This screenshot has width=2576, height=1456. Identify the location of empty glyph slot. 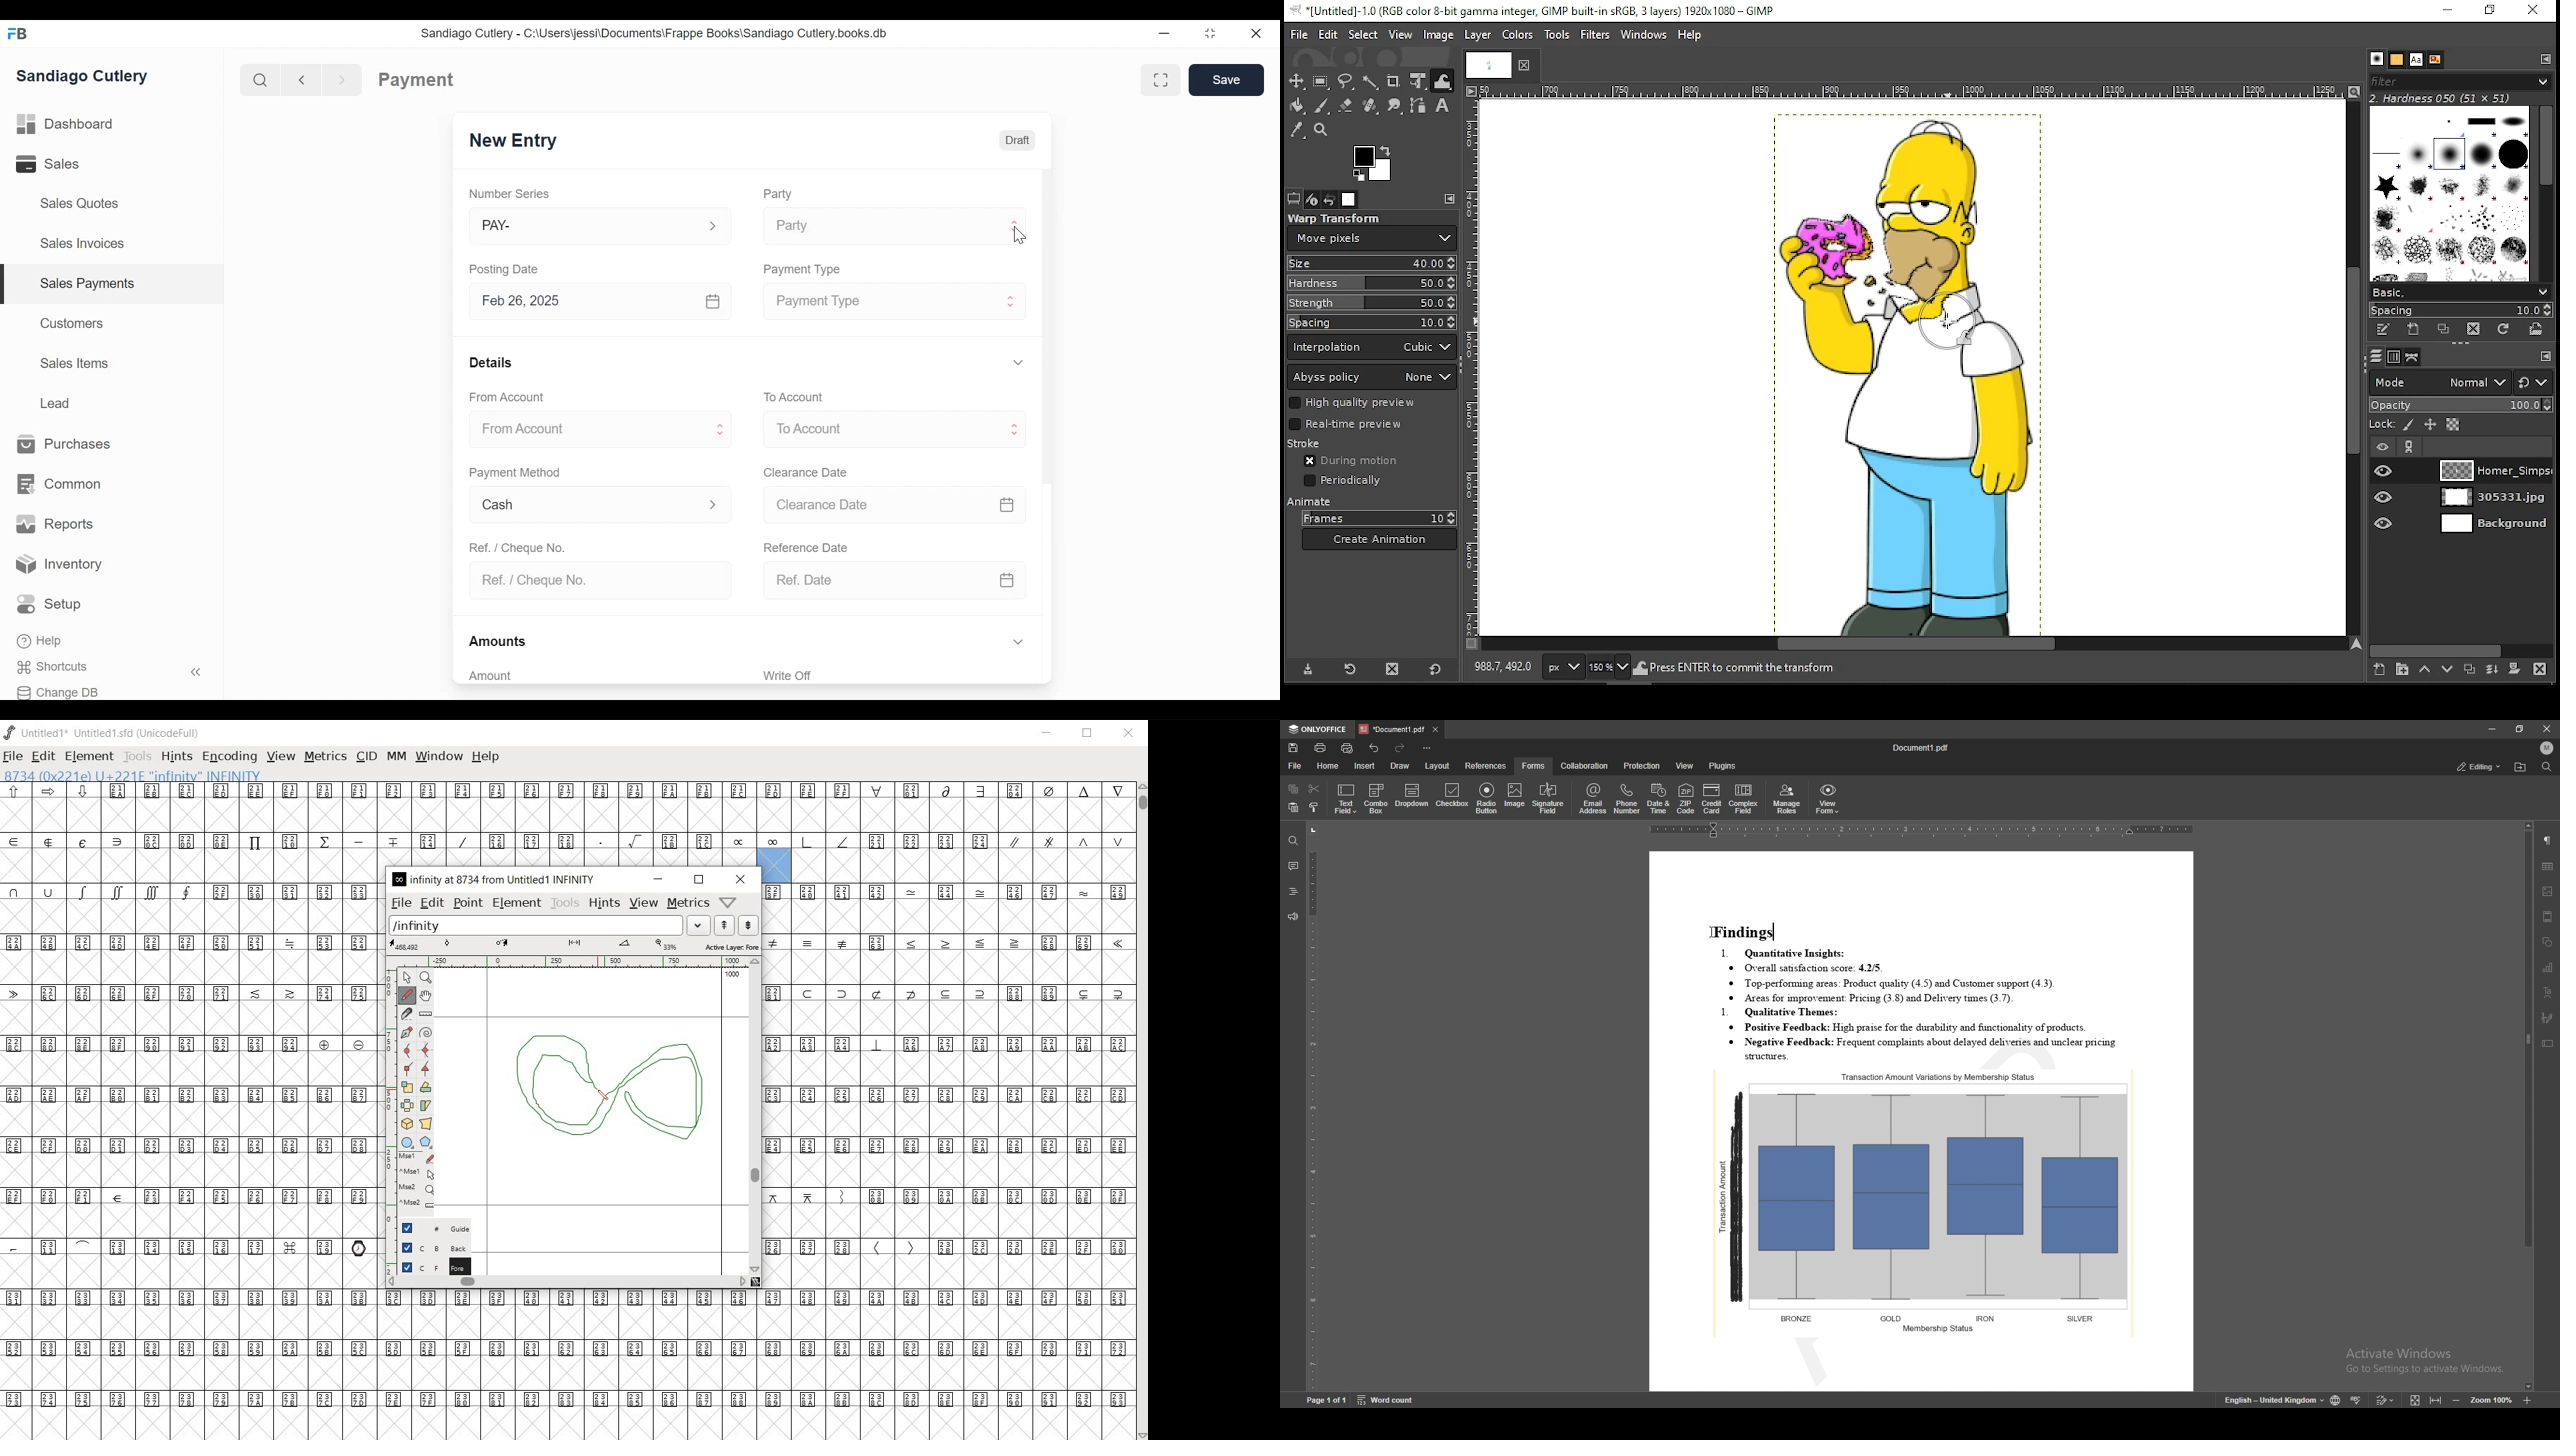
(948, 1221).